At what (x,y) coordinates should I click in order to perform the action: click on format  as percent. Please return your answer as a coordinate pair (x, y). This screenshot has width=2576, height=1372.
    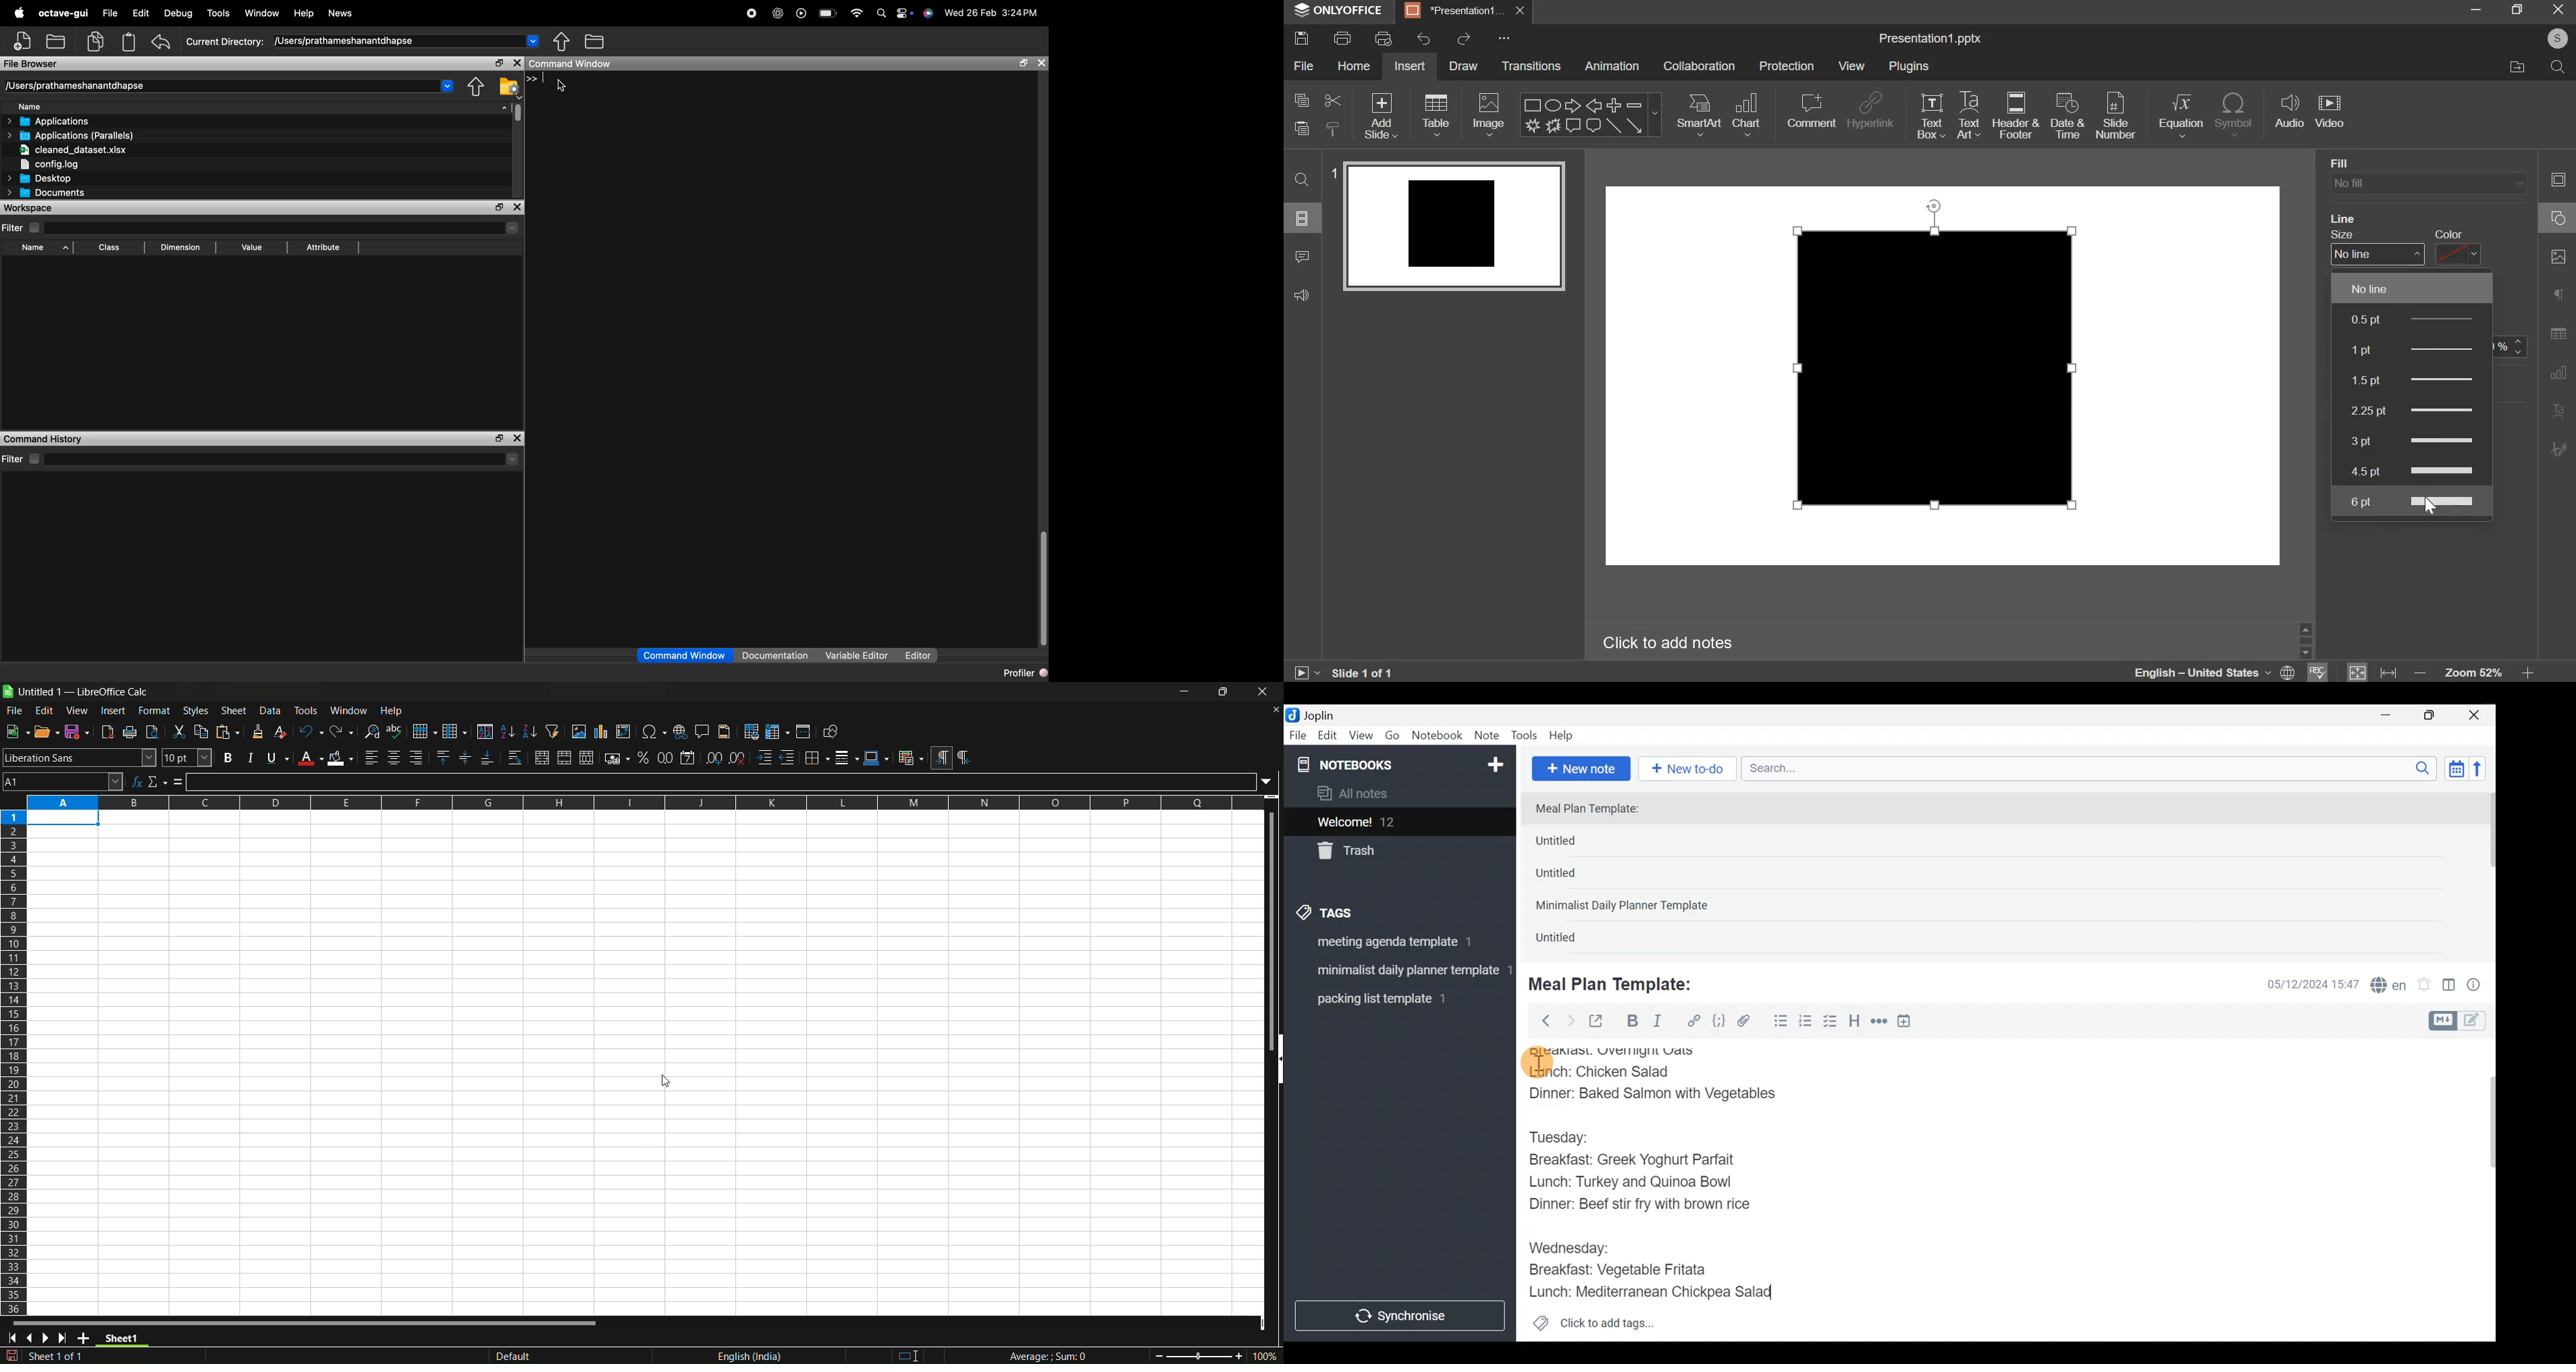
    Looking at the image, I should click on (646, 758).